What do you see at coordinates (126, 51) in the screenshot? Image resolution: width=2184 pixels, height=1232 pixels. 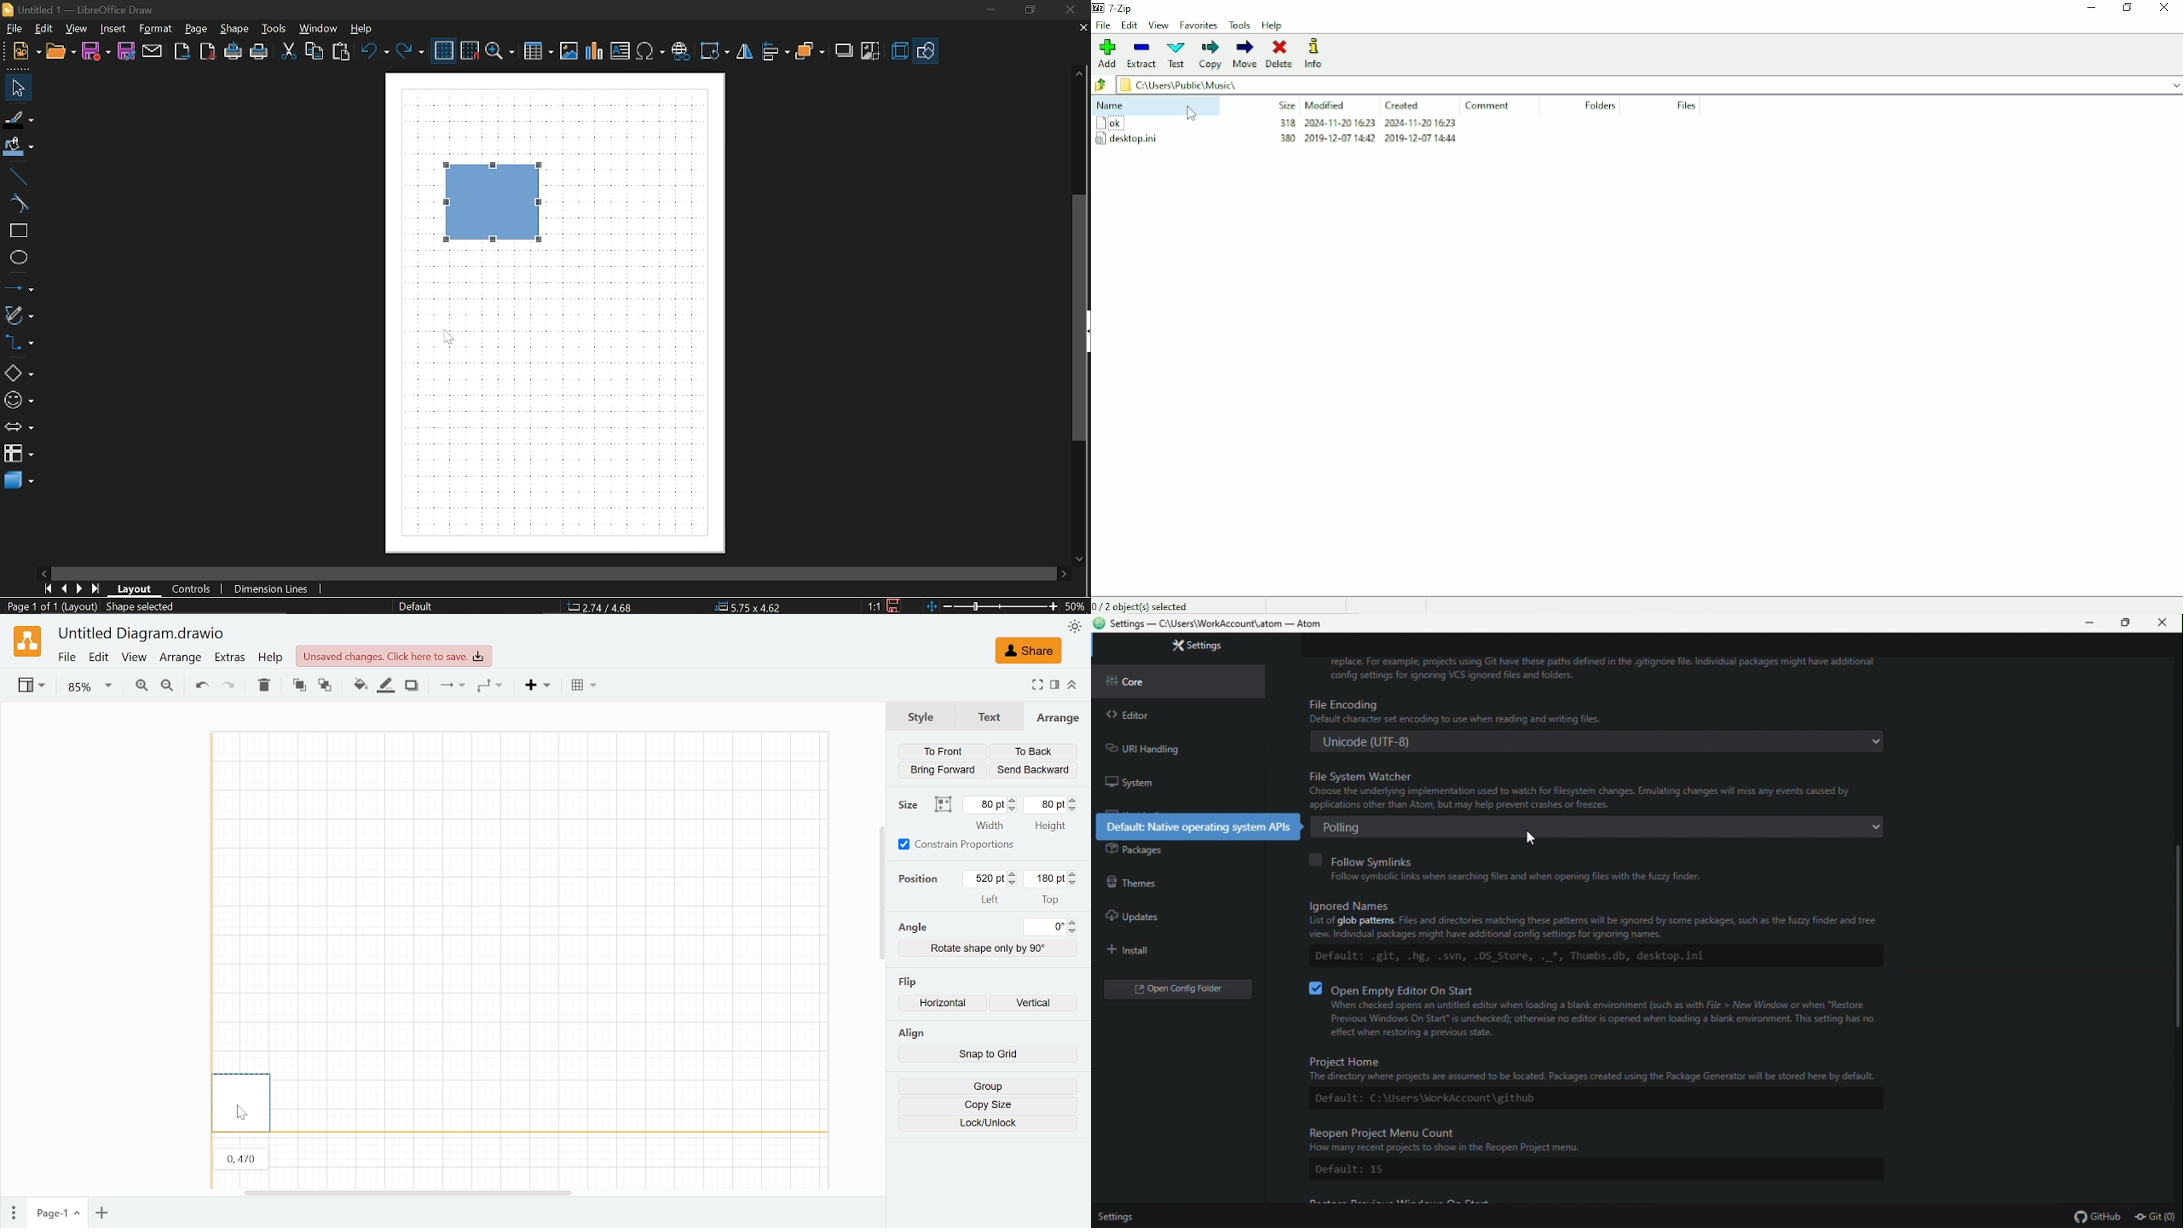 I see `Save as` at bounding box center [126, 51].